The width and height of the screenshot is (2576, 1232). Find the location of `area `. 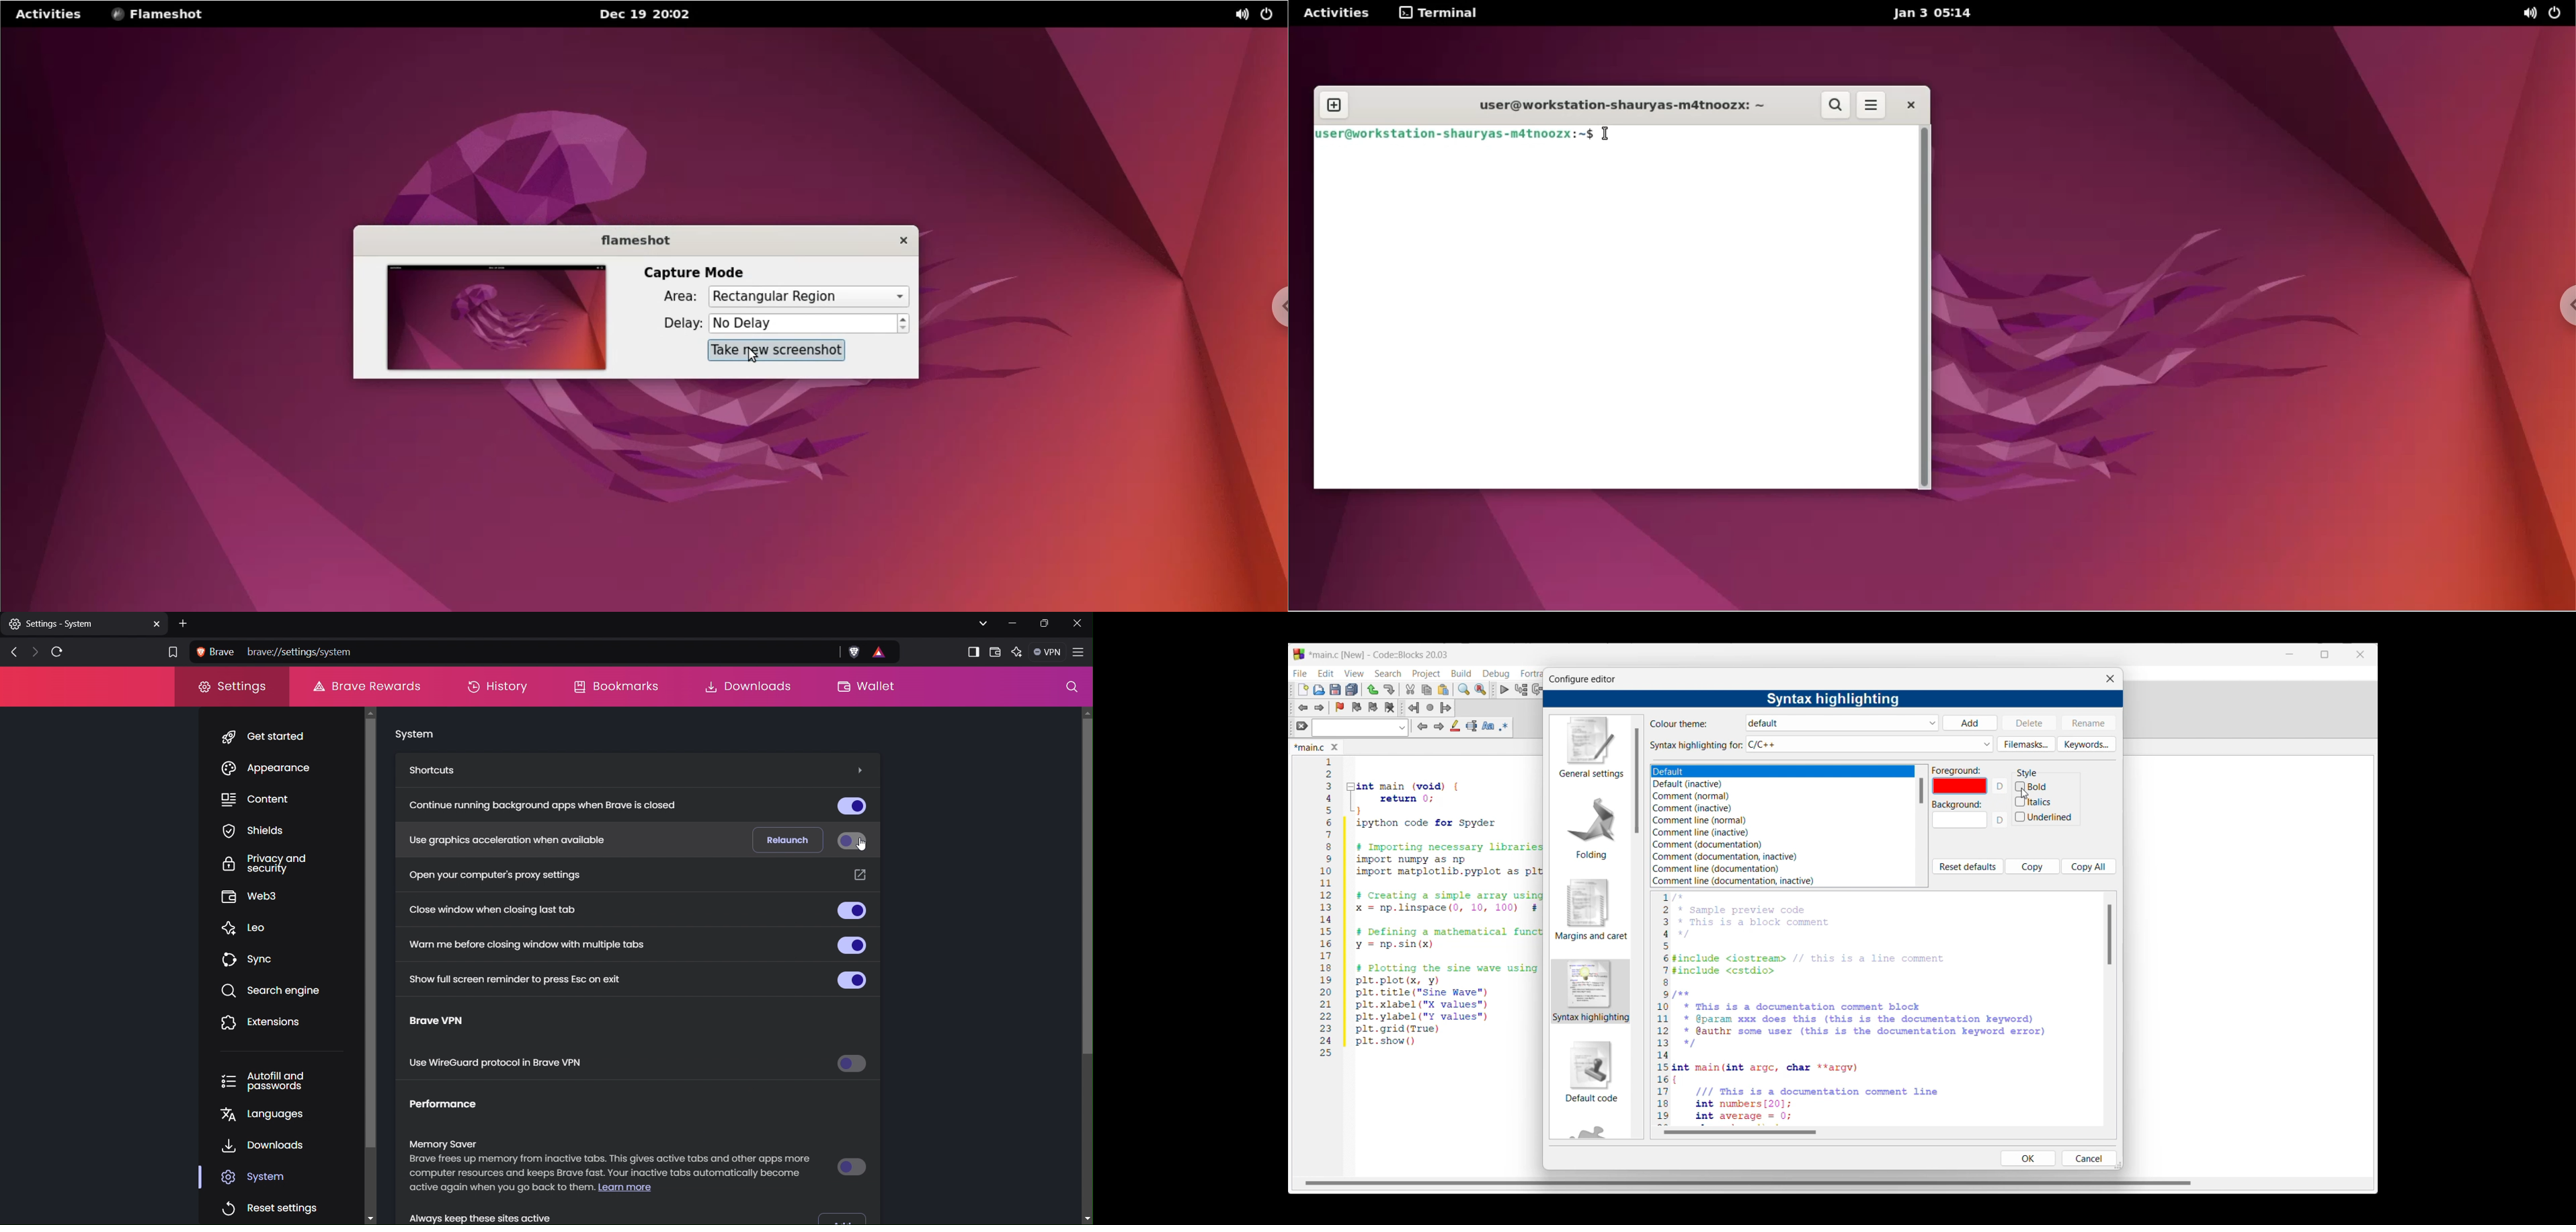

area  is located at coordinates (667, 298).